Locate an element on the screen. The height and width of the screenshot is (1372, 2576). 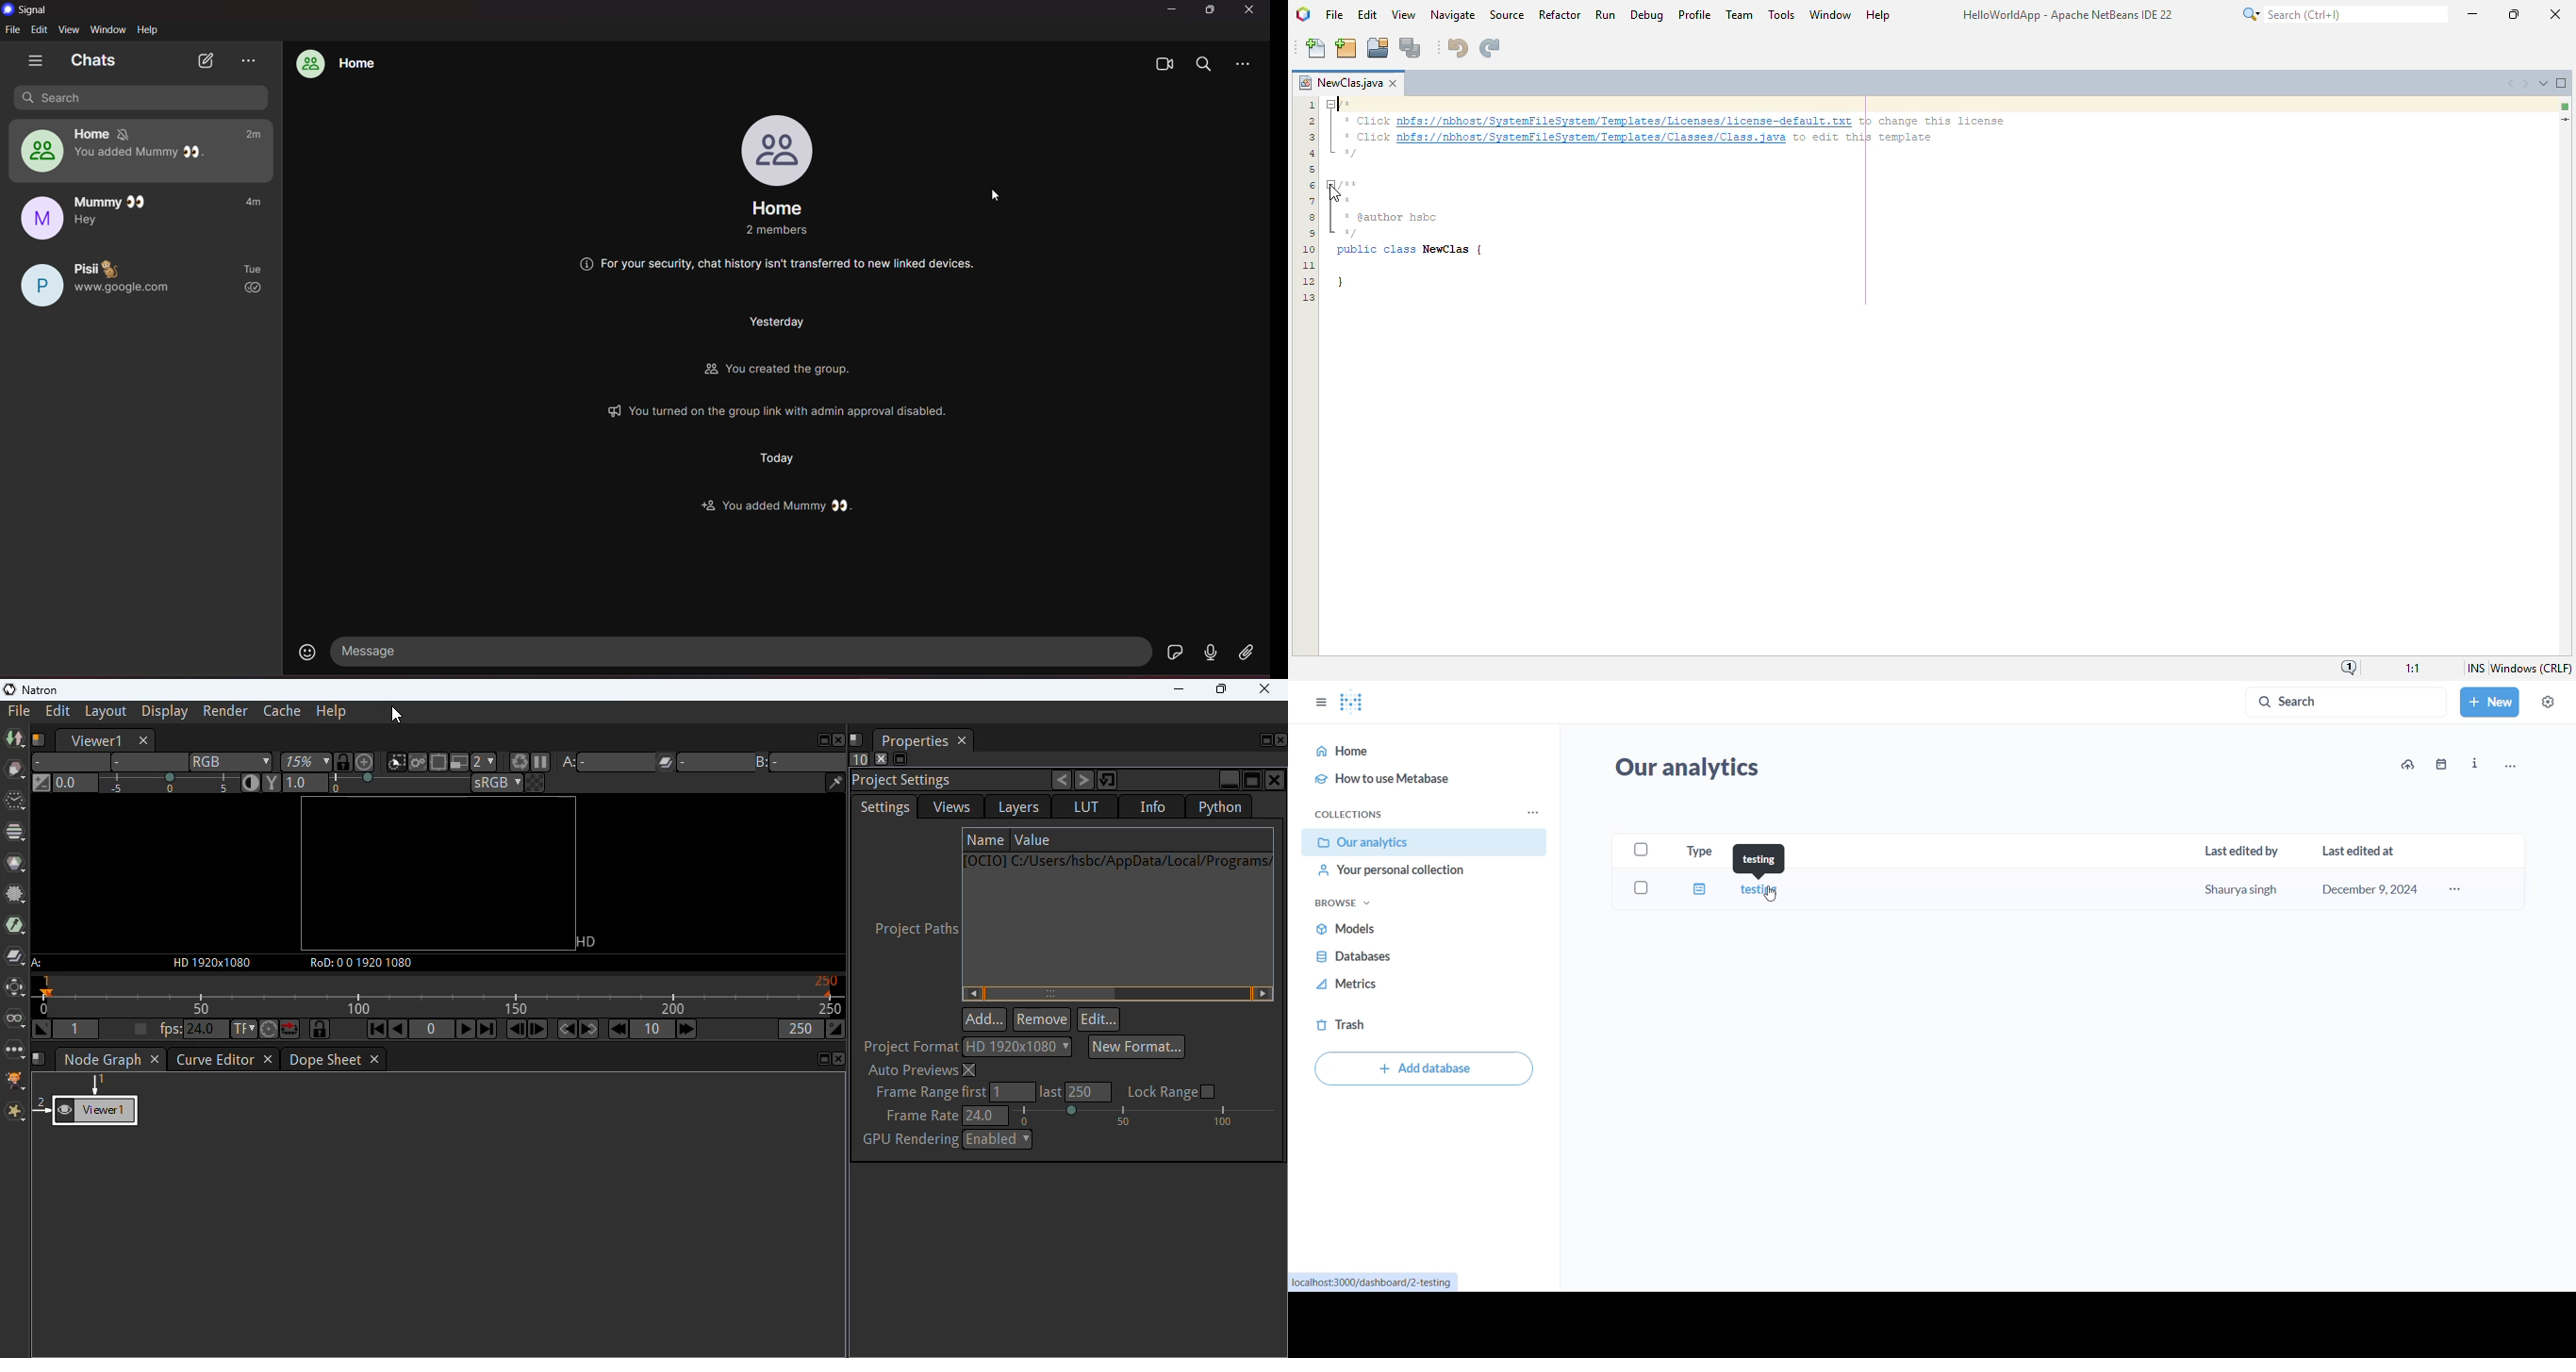
 is located at coordinates (775, 324).